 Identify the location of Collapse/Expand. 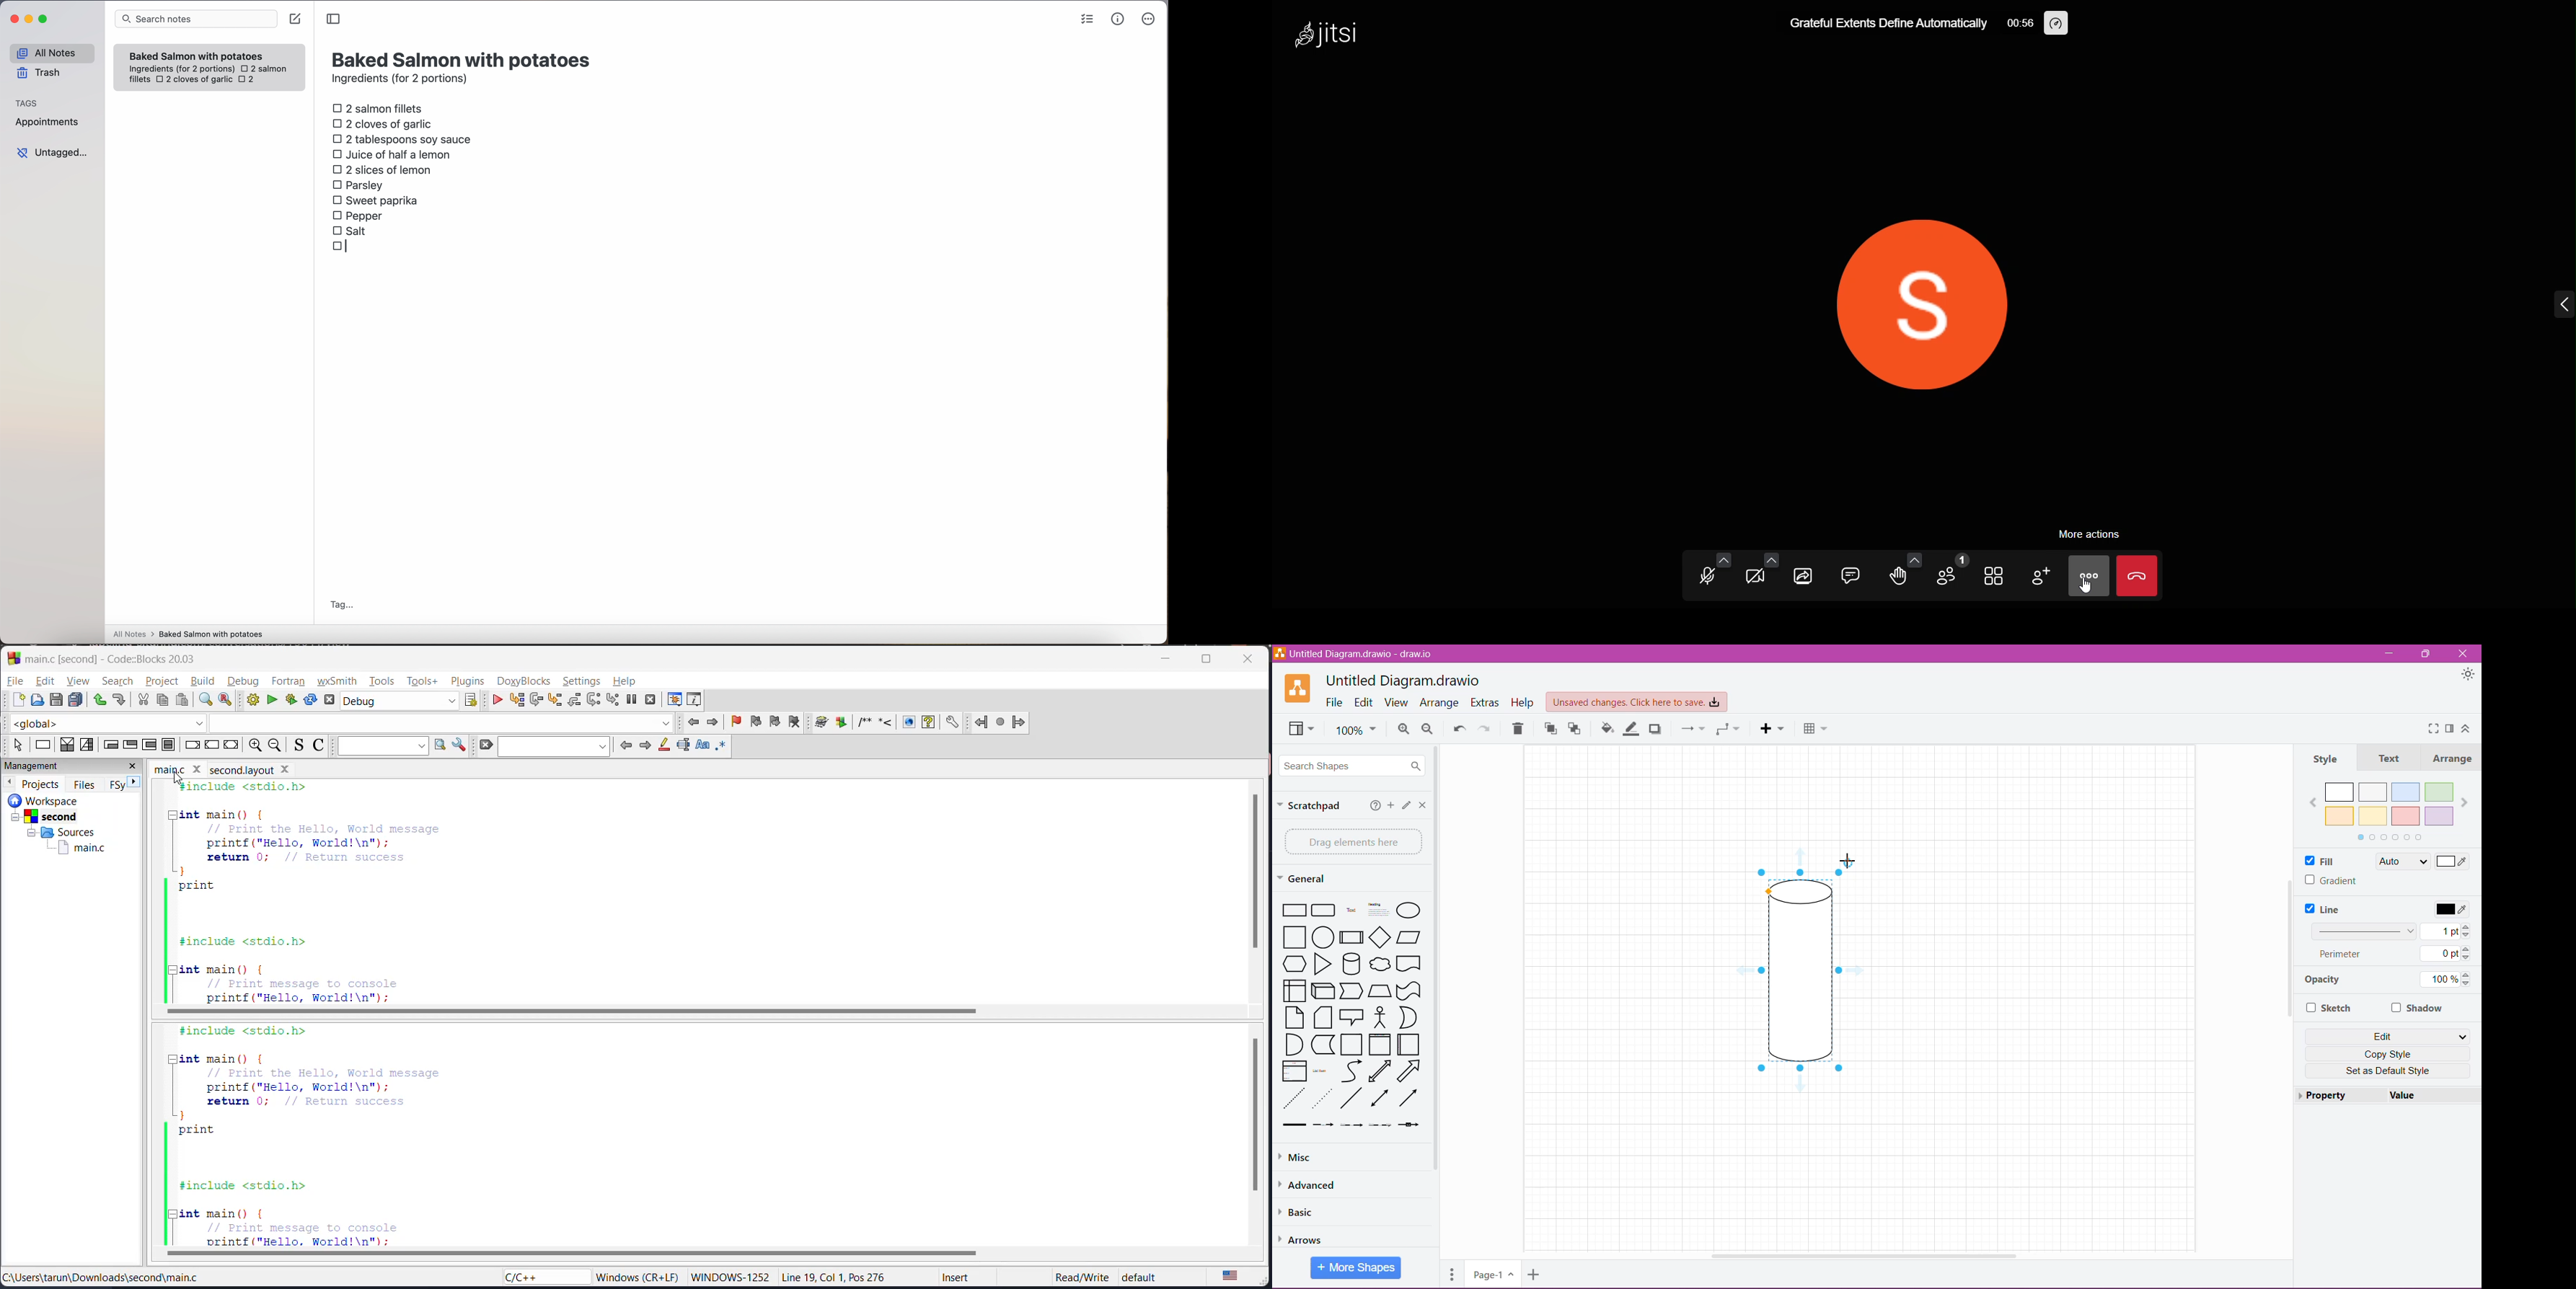
(2467, 728).